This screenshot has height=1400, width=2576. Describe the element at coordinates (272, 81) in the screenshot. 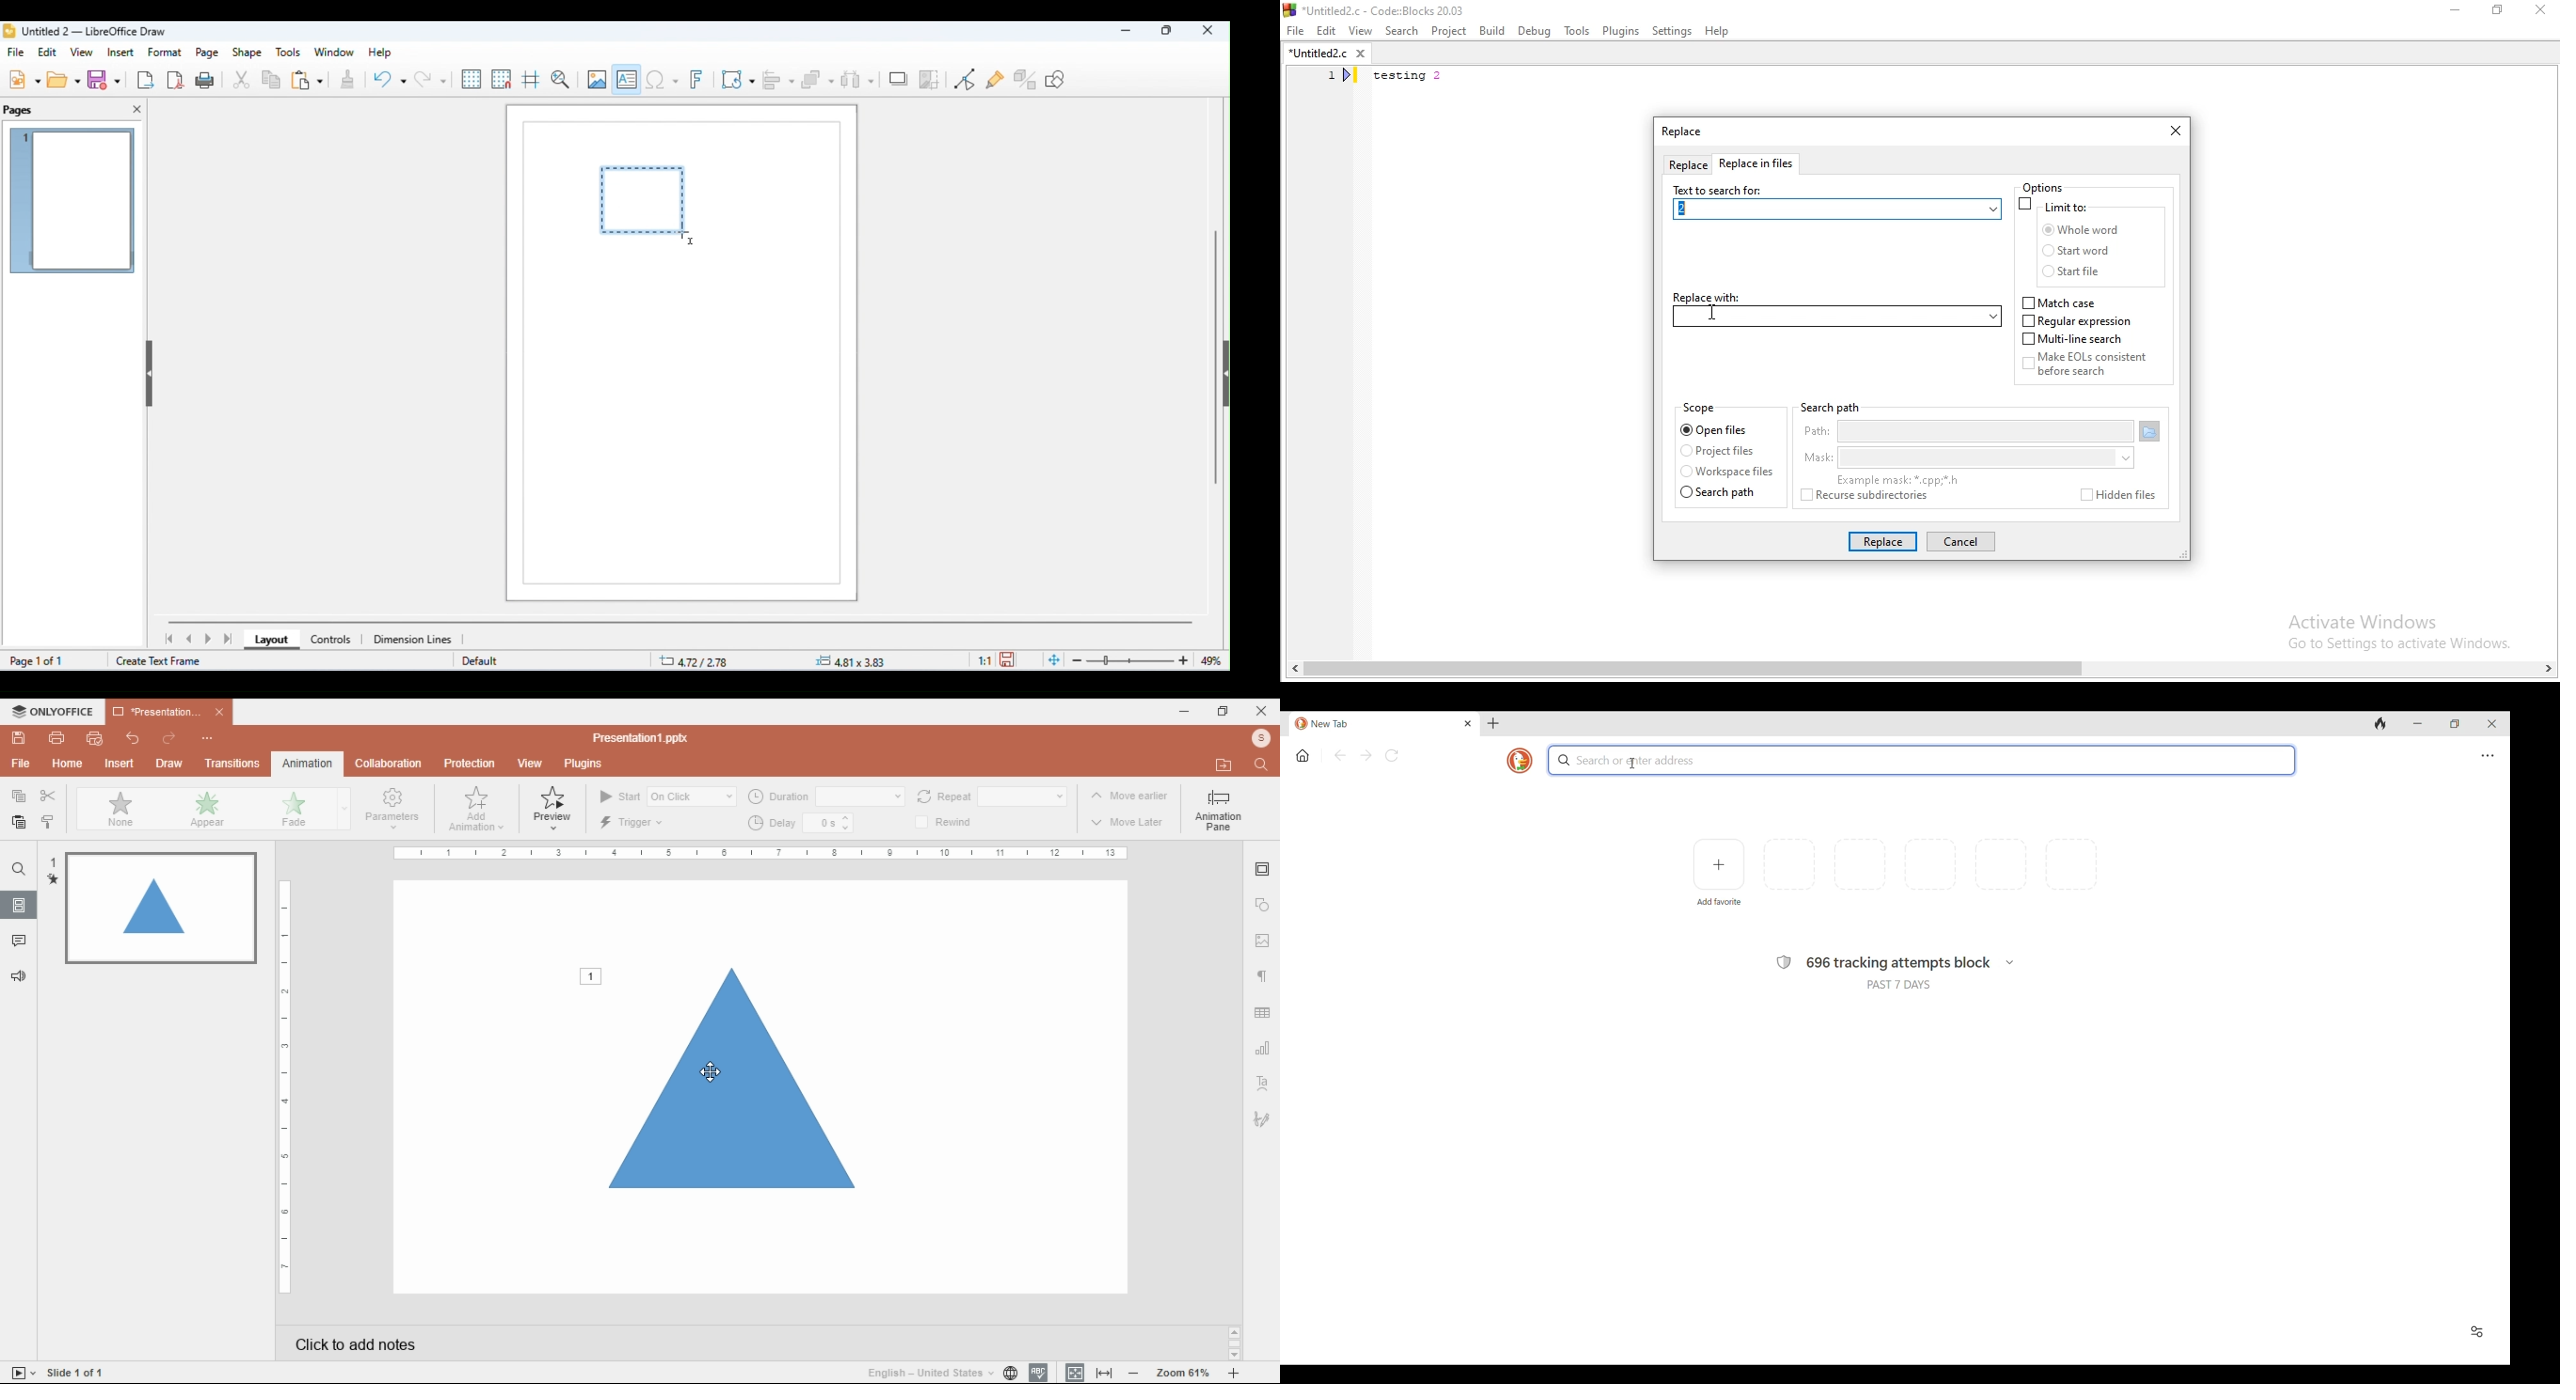

I see `copy` at that location.